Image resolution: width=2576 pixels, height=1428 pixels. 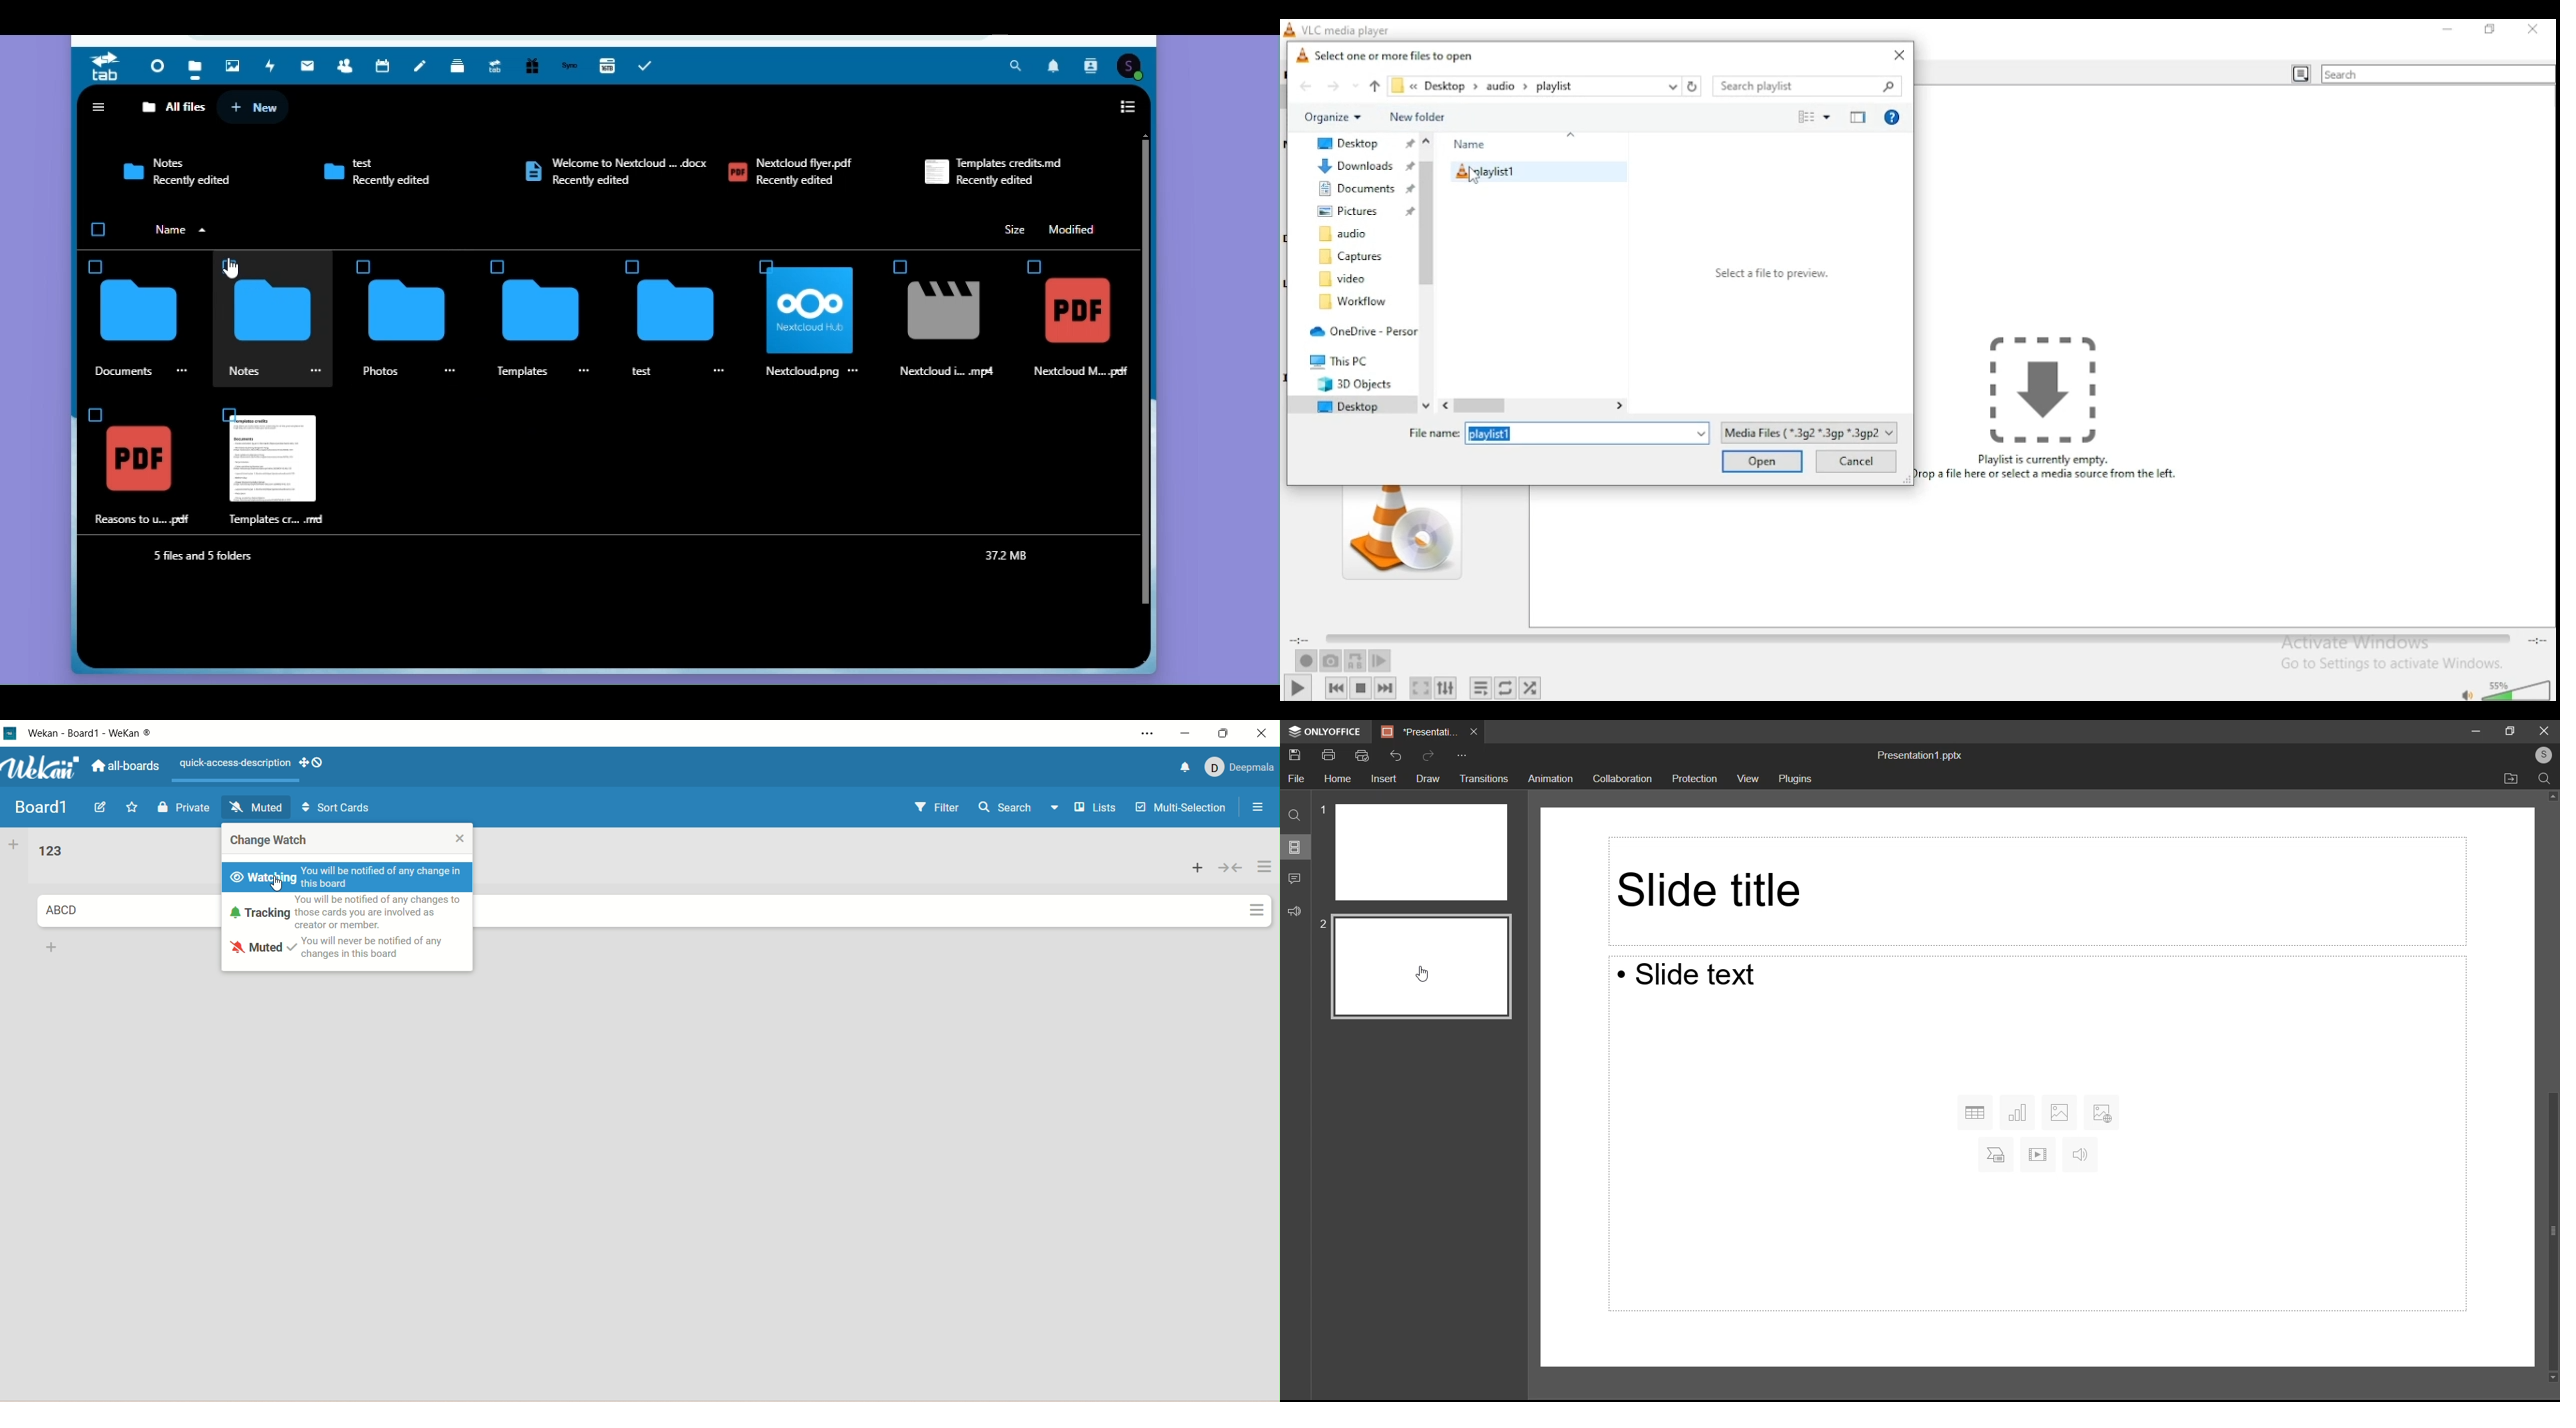 I want to click on Icon, so click(x=933, y=314).